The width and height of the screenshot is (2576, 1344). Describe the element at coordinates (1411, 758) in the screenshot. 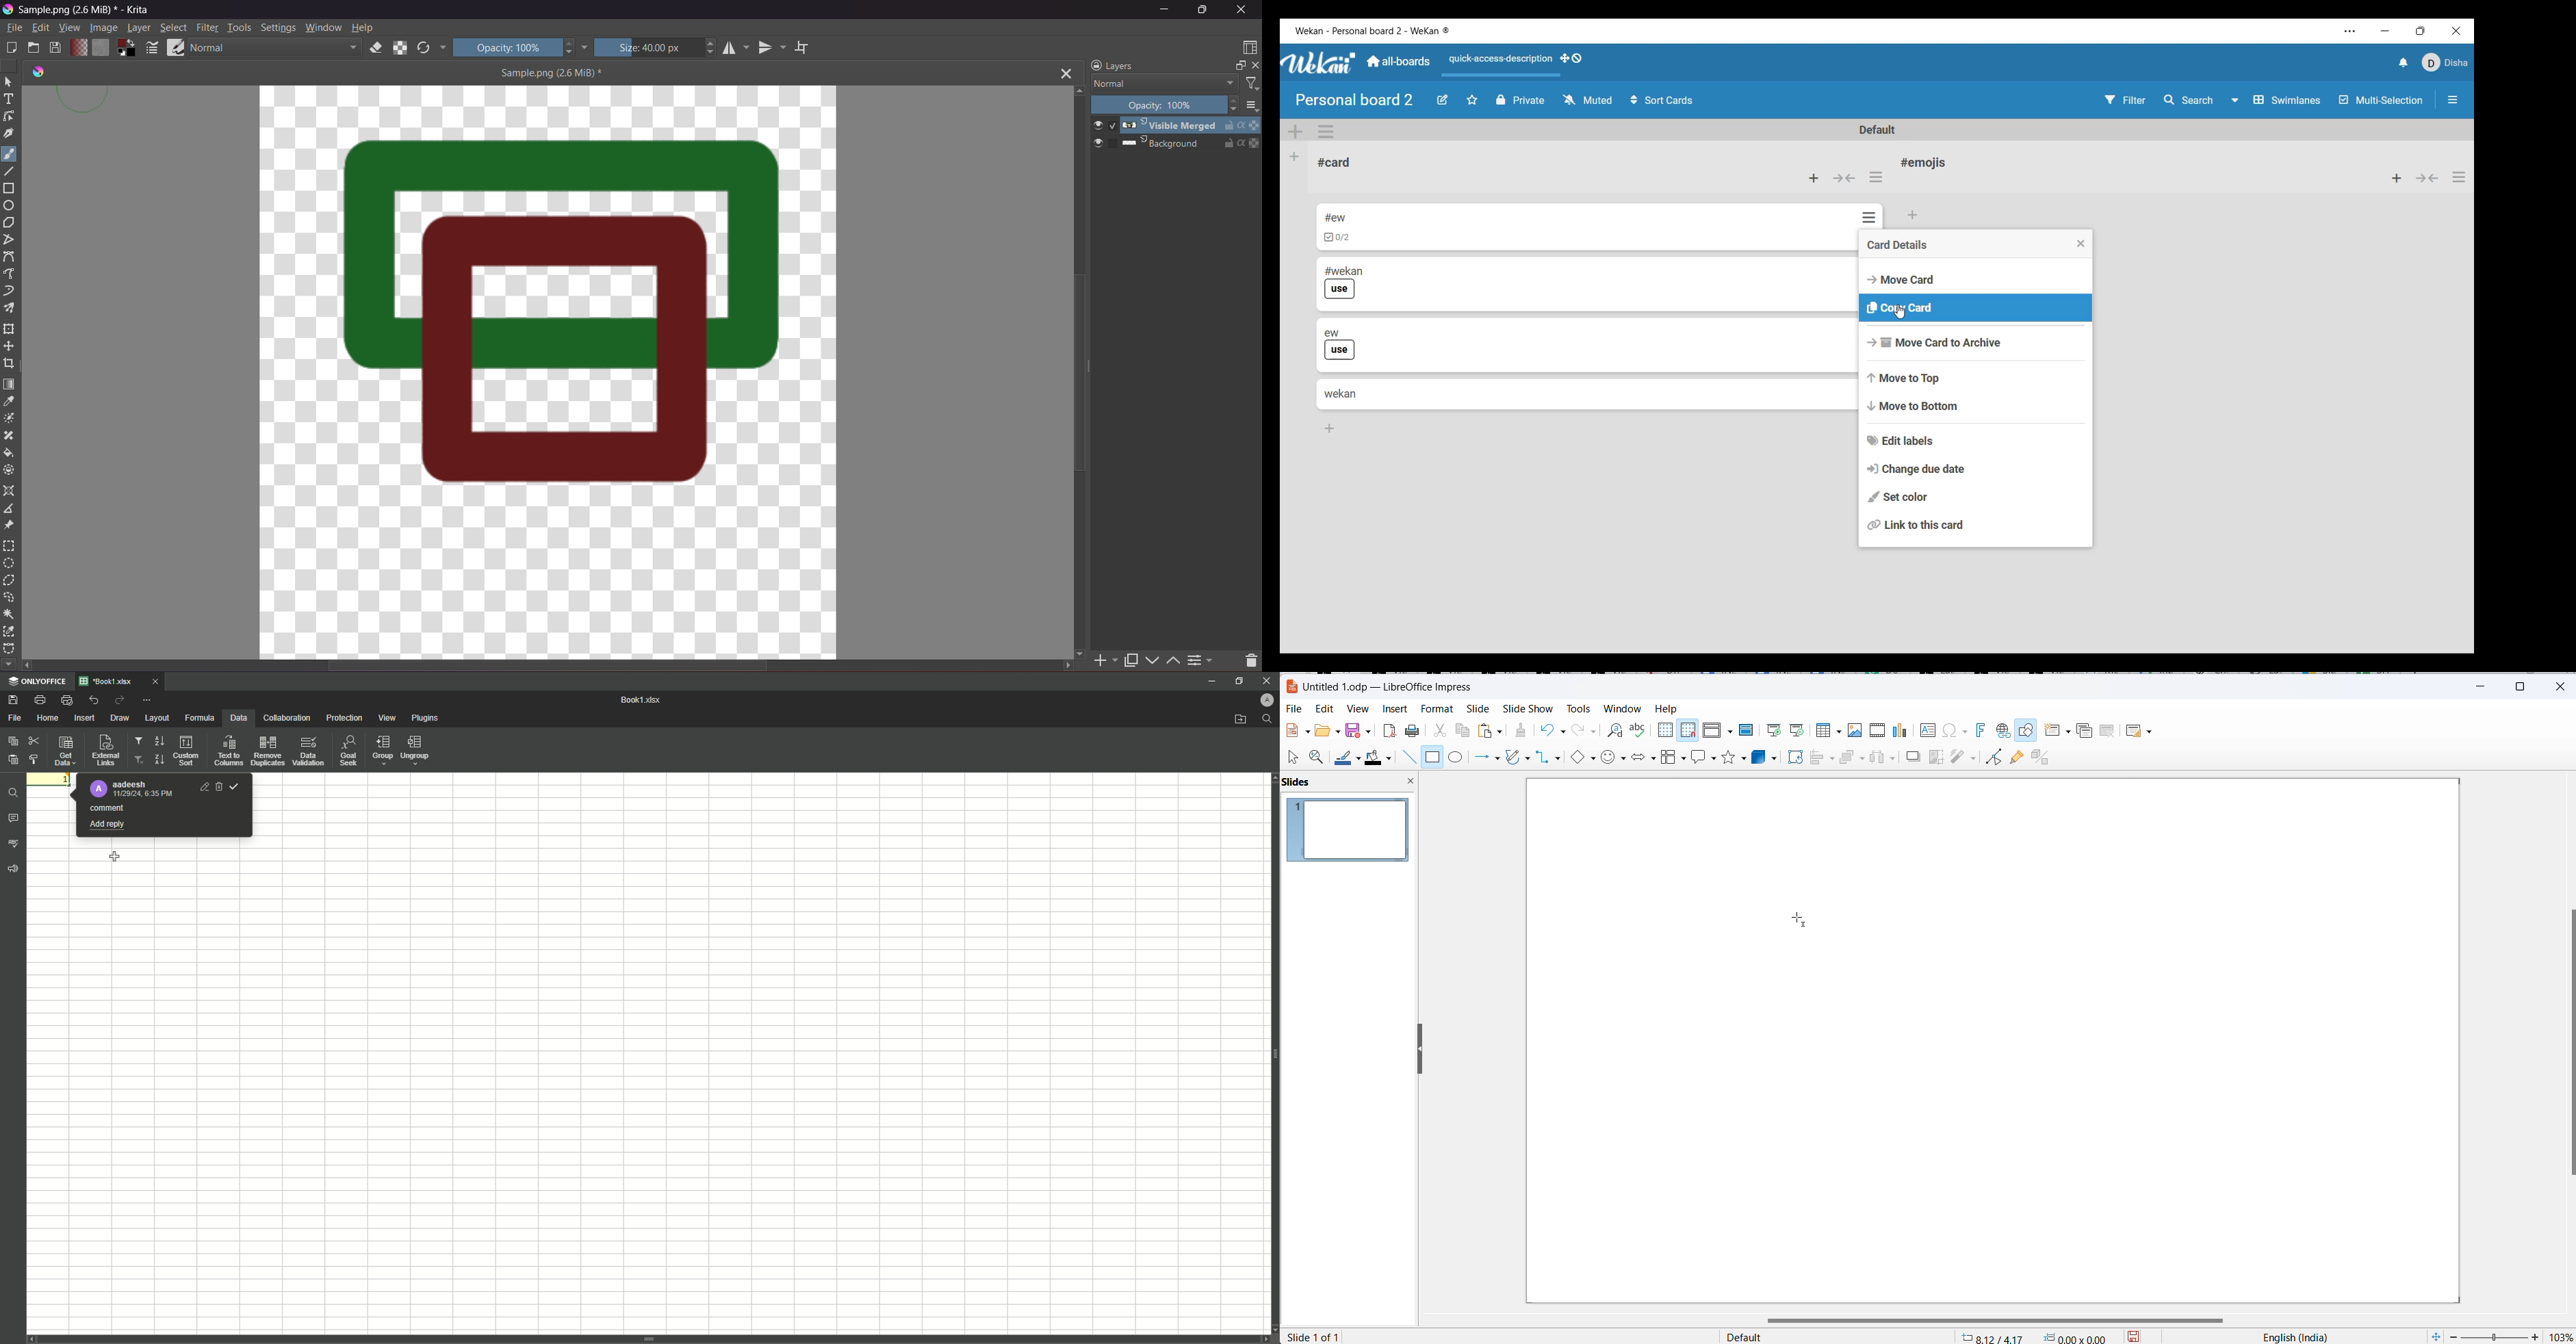

I see `line` at that location.